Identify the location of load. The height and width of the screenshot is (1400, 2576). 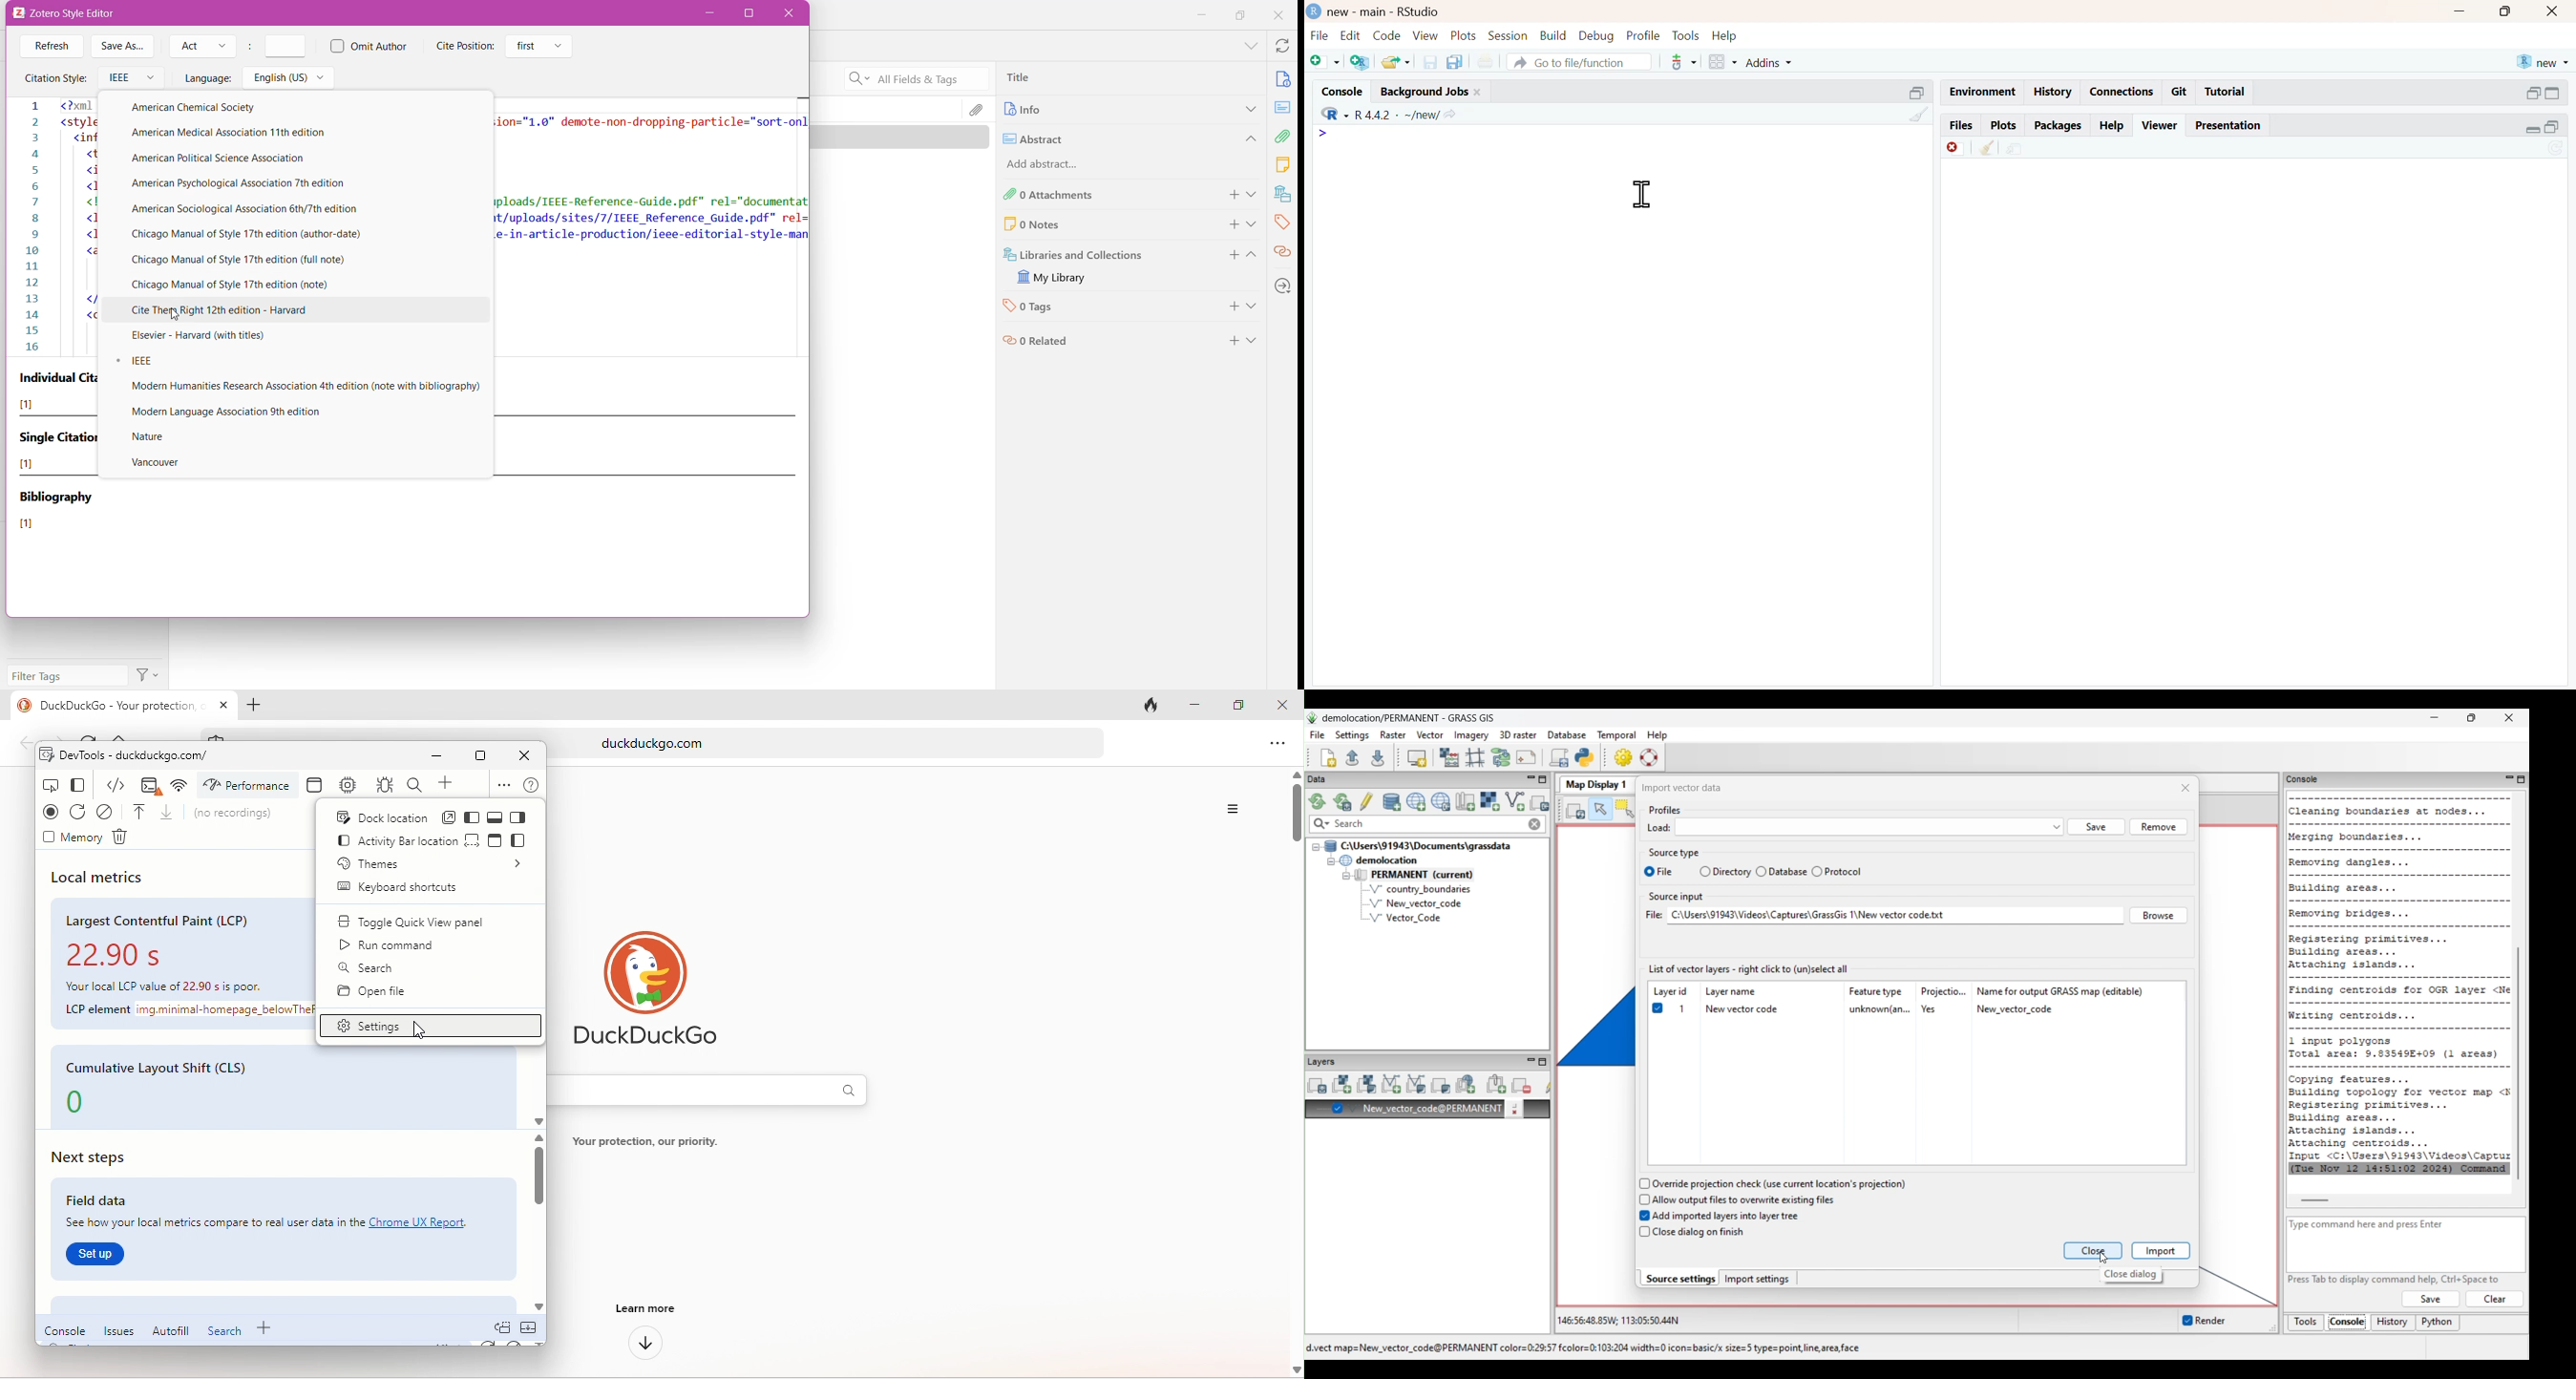
(138, 813).